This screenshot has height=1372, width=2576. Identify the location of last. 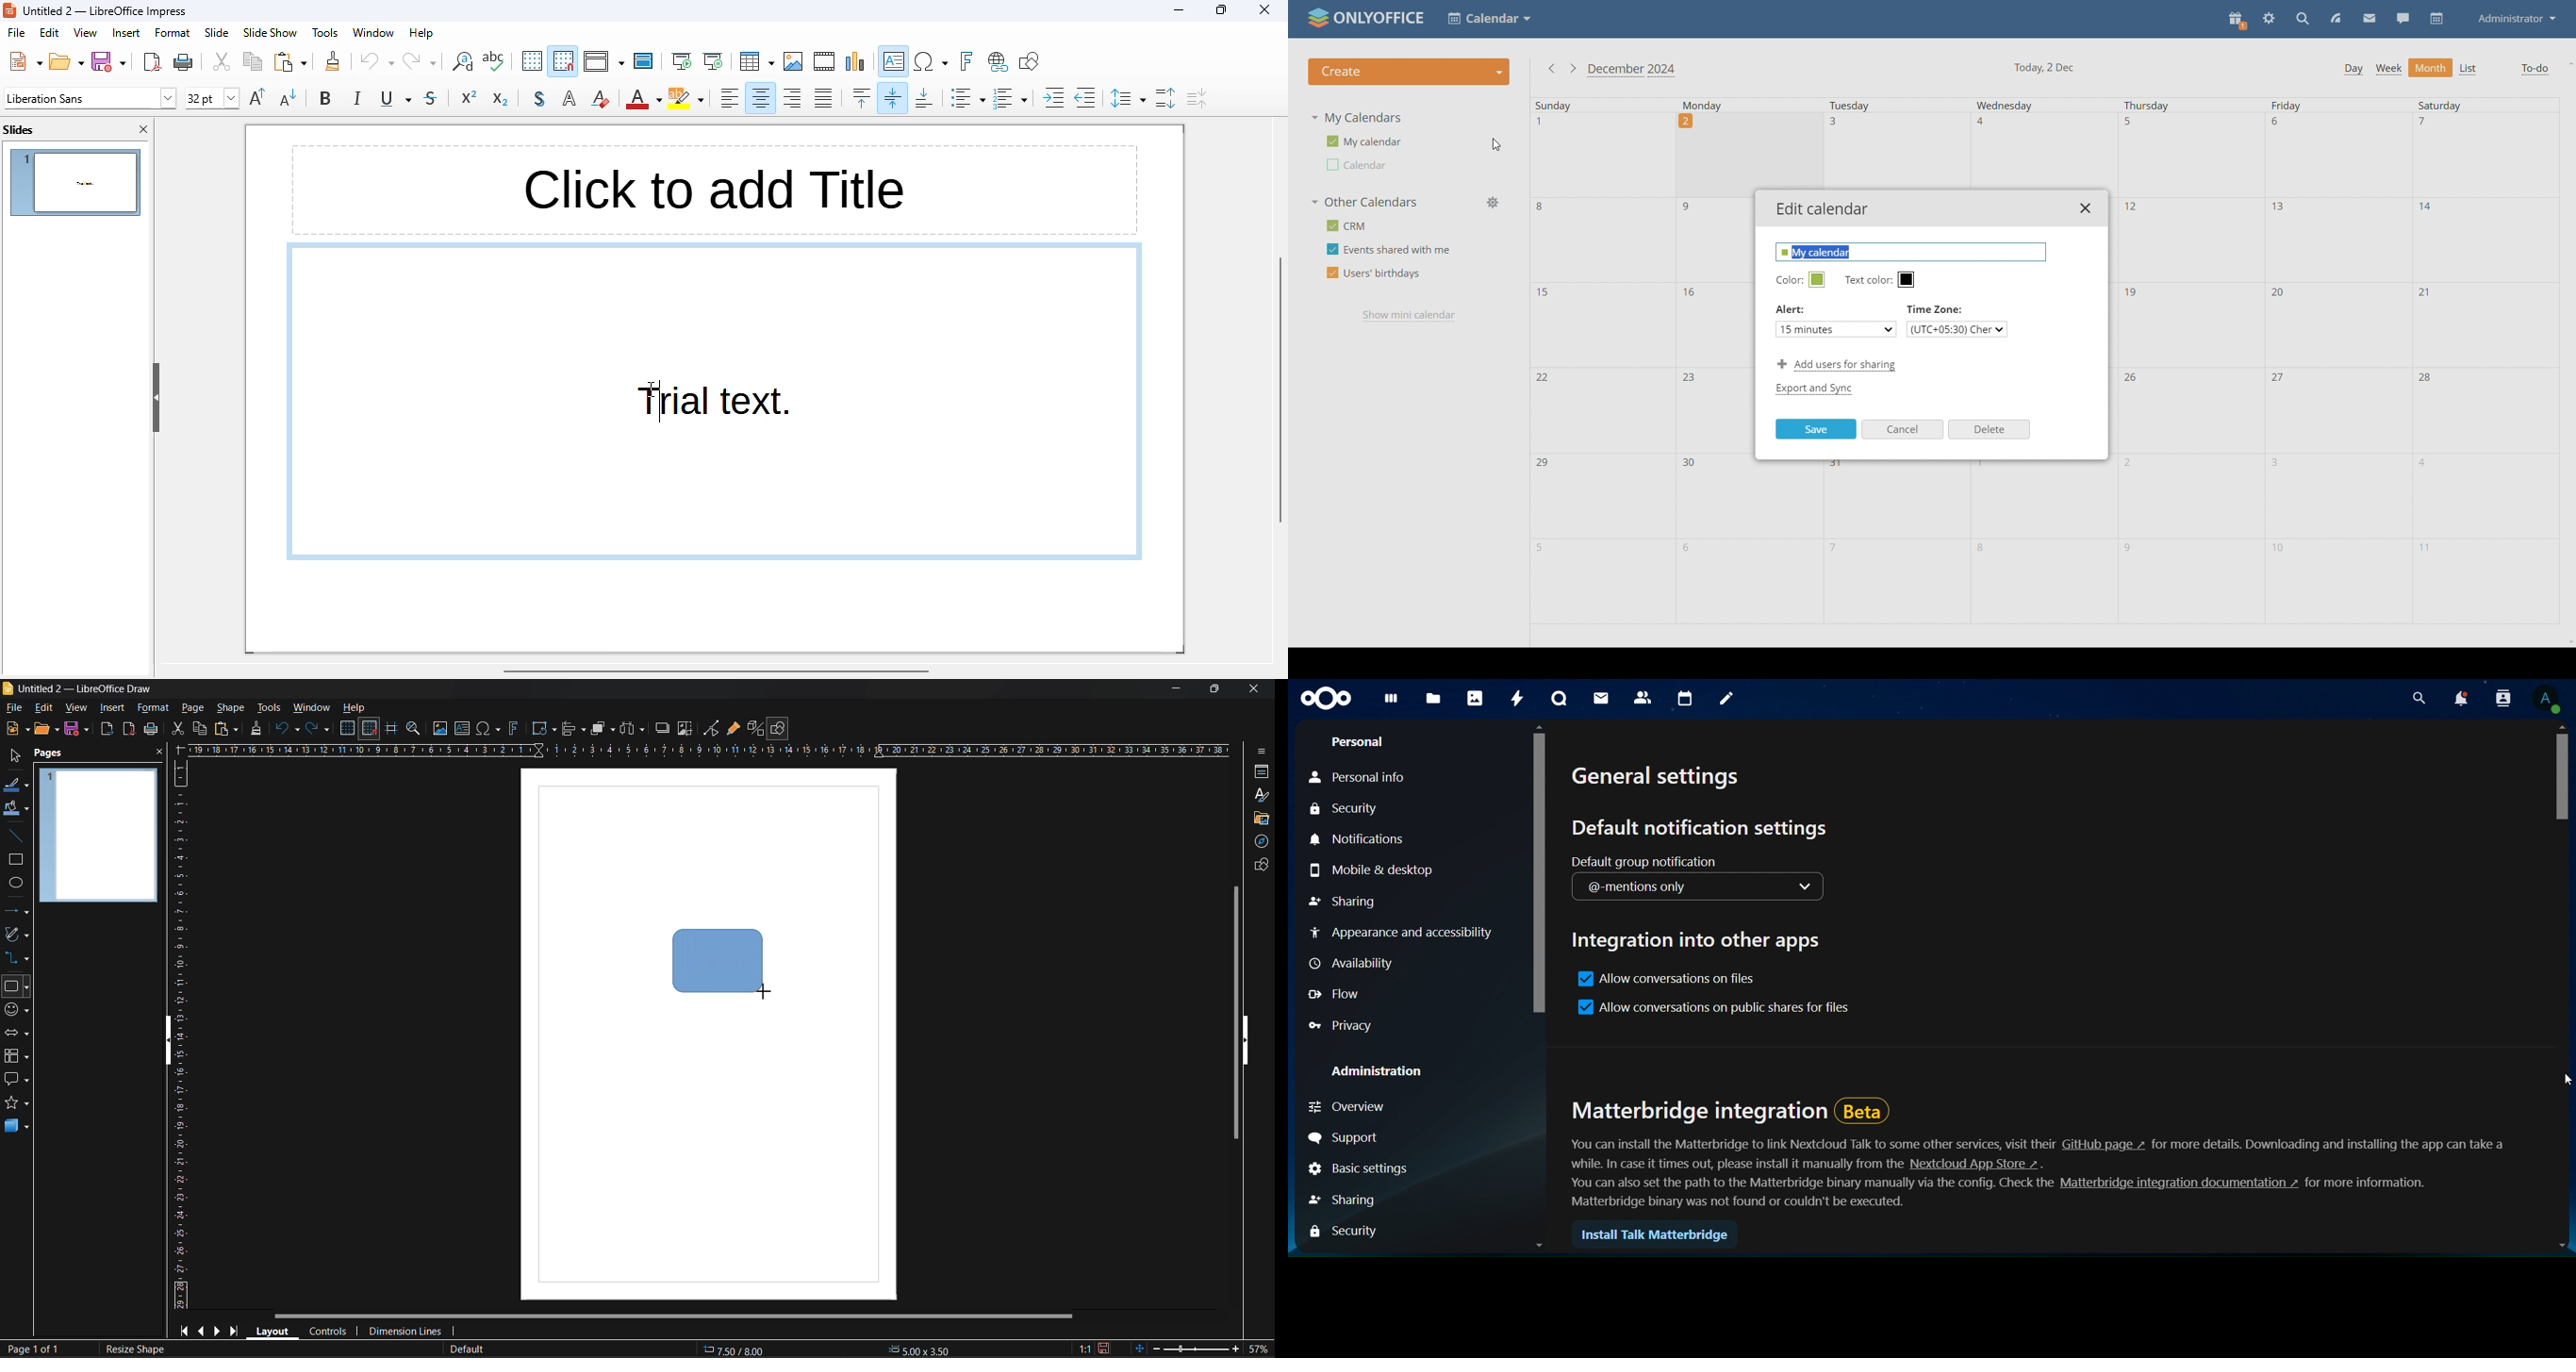
(235, 1329).